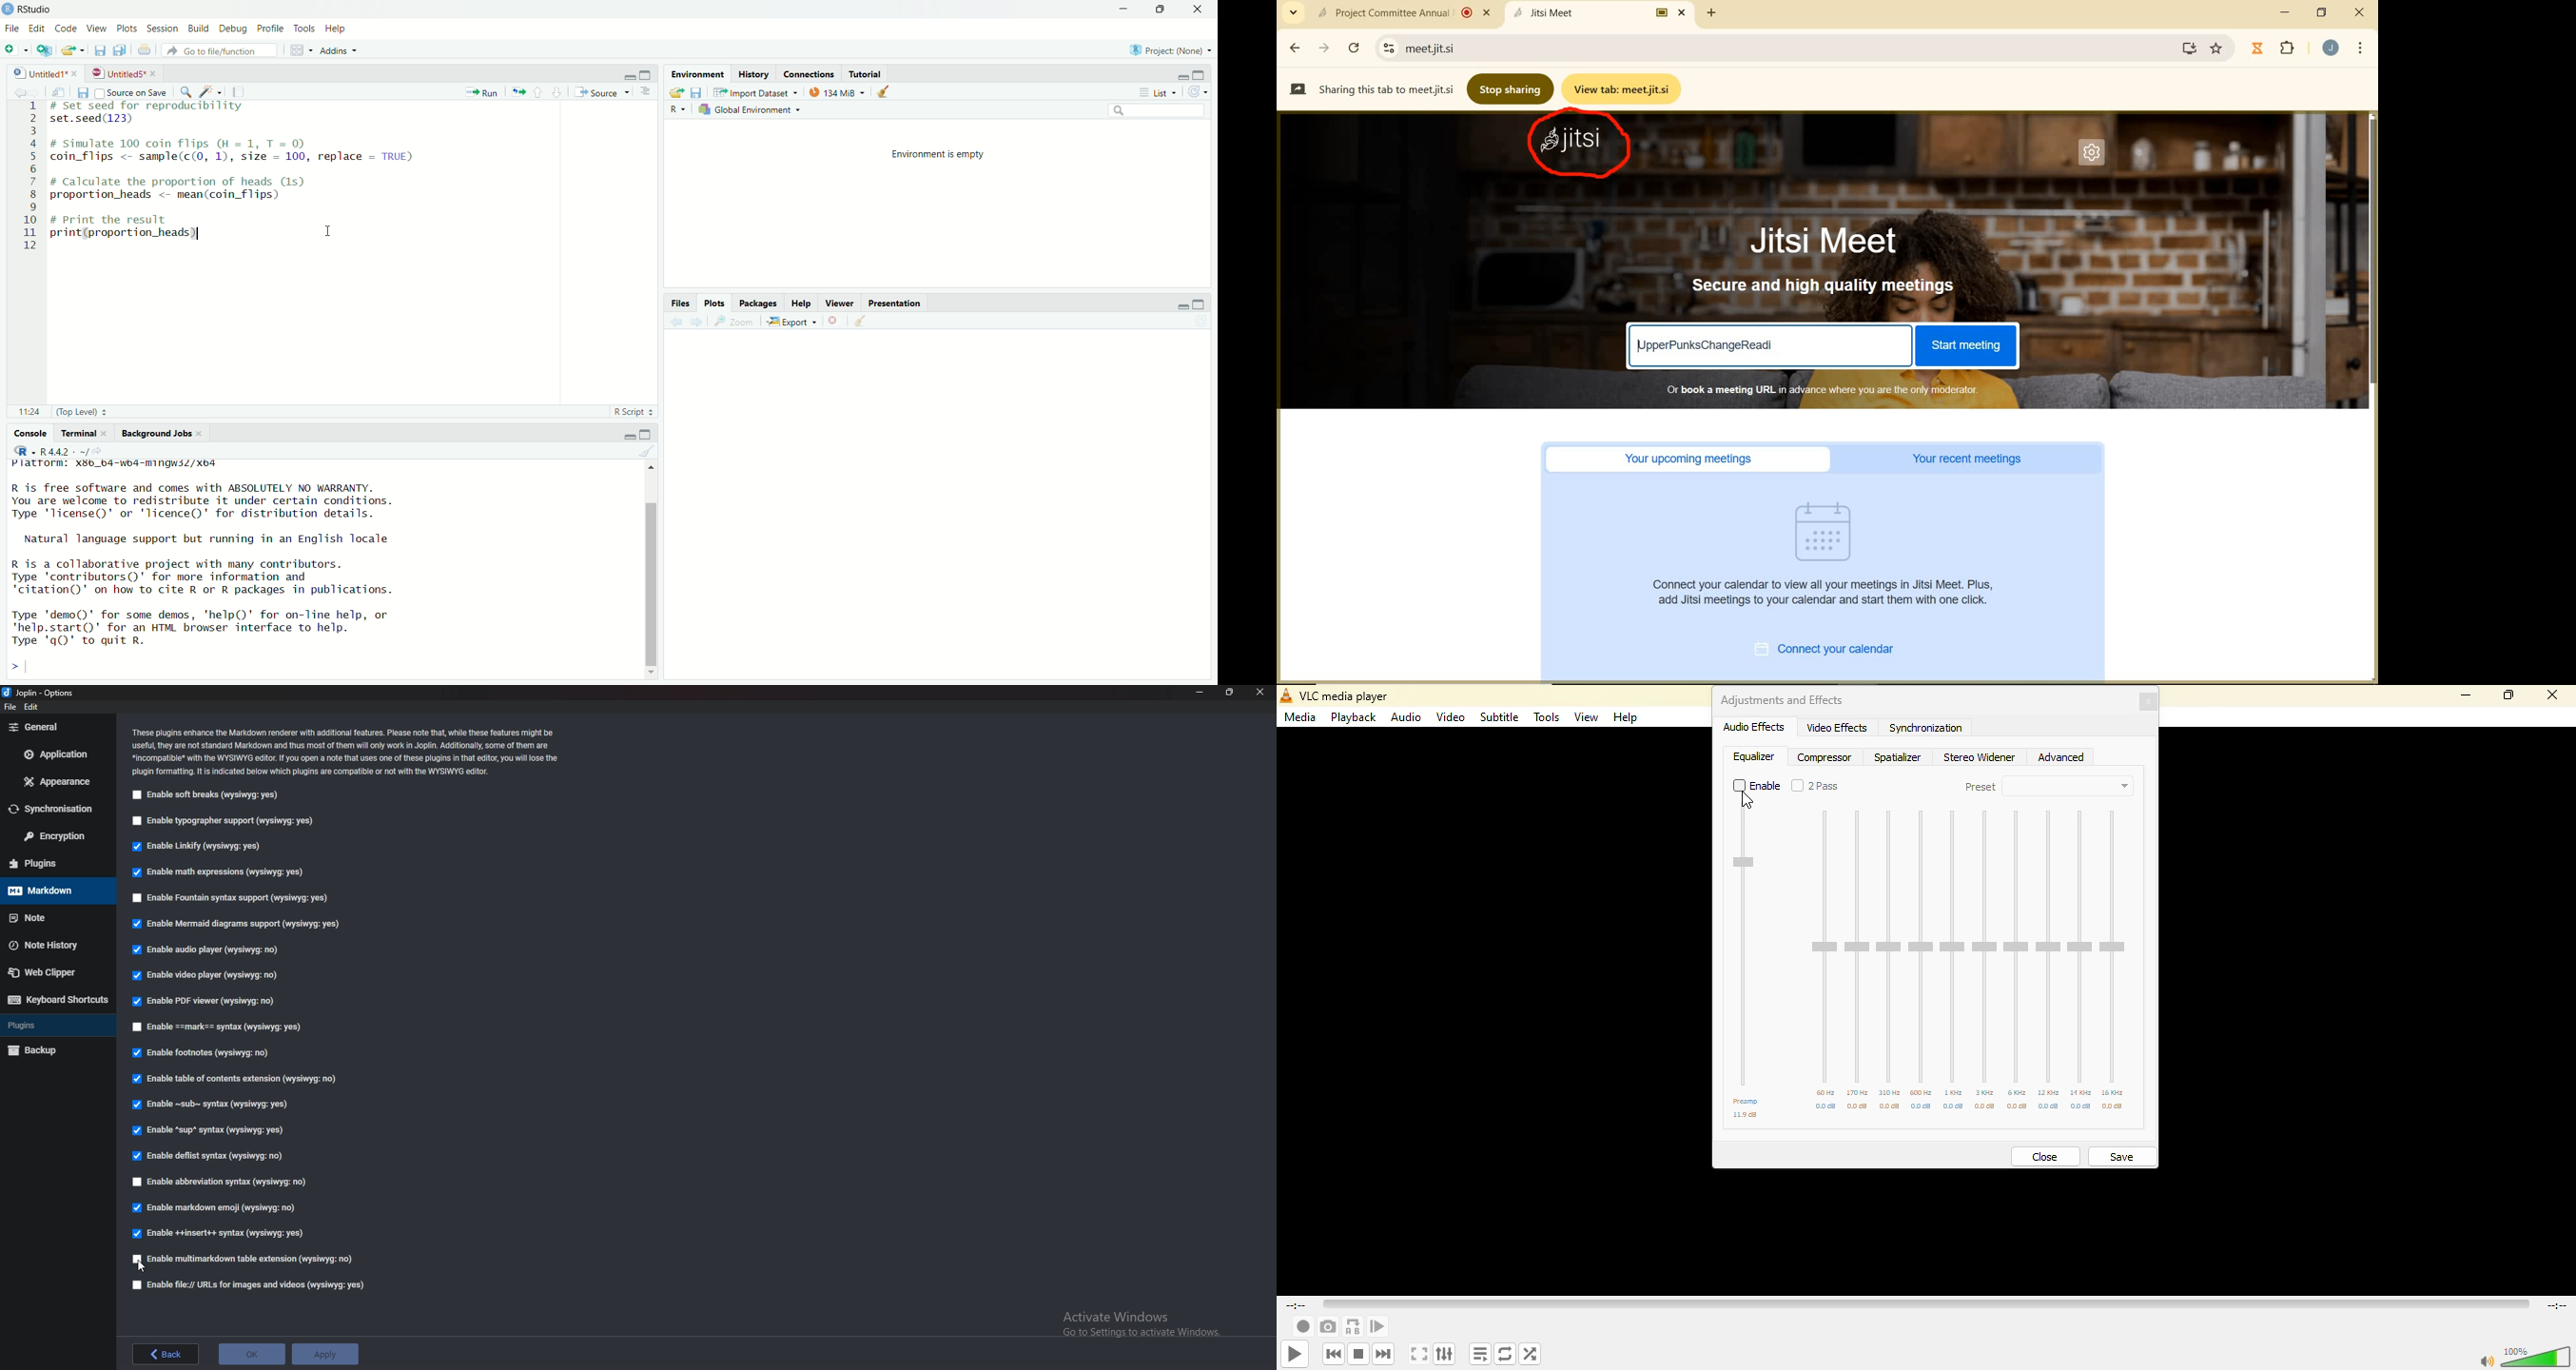 This screenshot has height=1372, width=2576. I want to click on close, so click(1261, 692).